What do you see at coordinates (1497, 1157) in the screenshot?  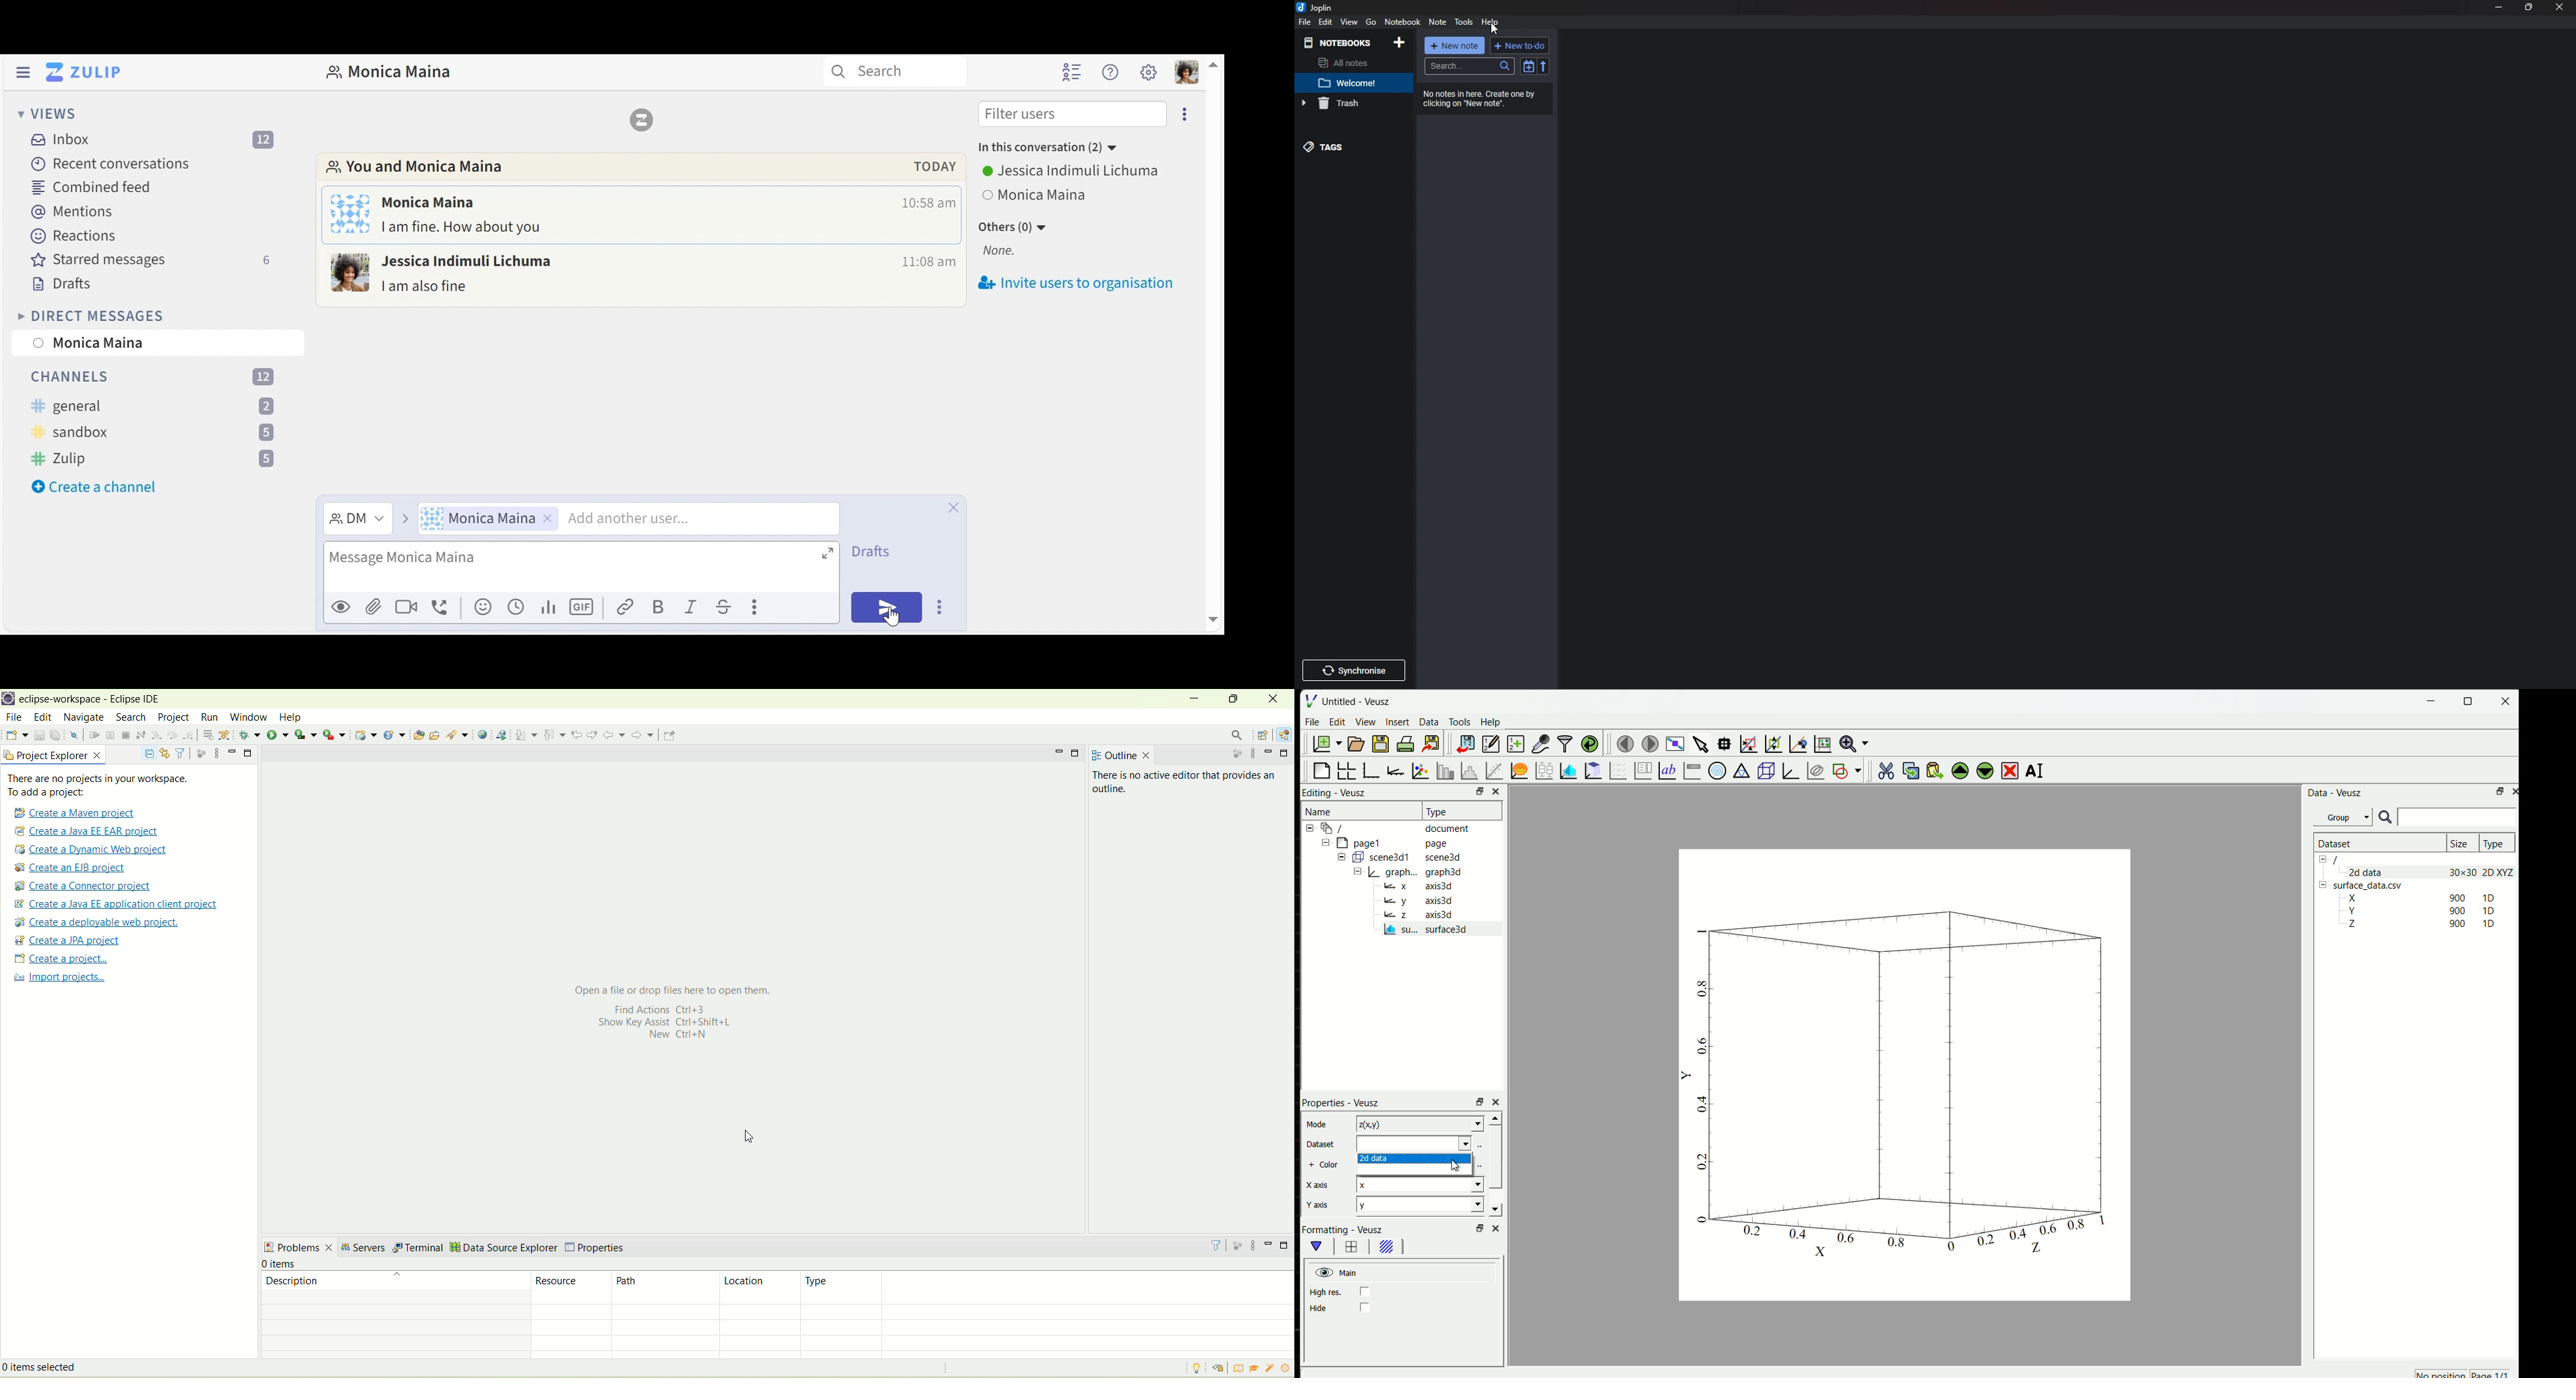 I see `scrollbar` at bounding box center [1497, 1157].